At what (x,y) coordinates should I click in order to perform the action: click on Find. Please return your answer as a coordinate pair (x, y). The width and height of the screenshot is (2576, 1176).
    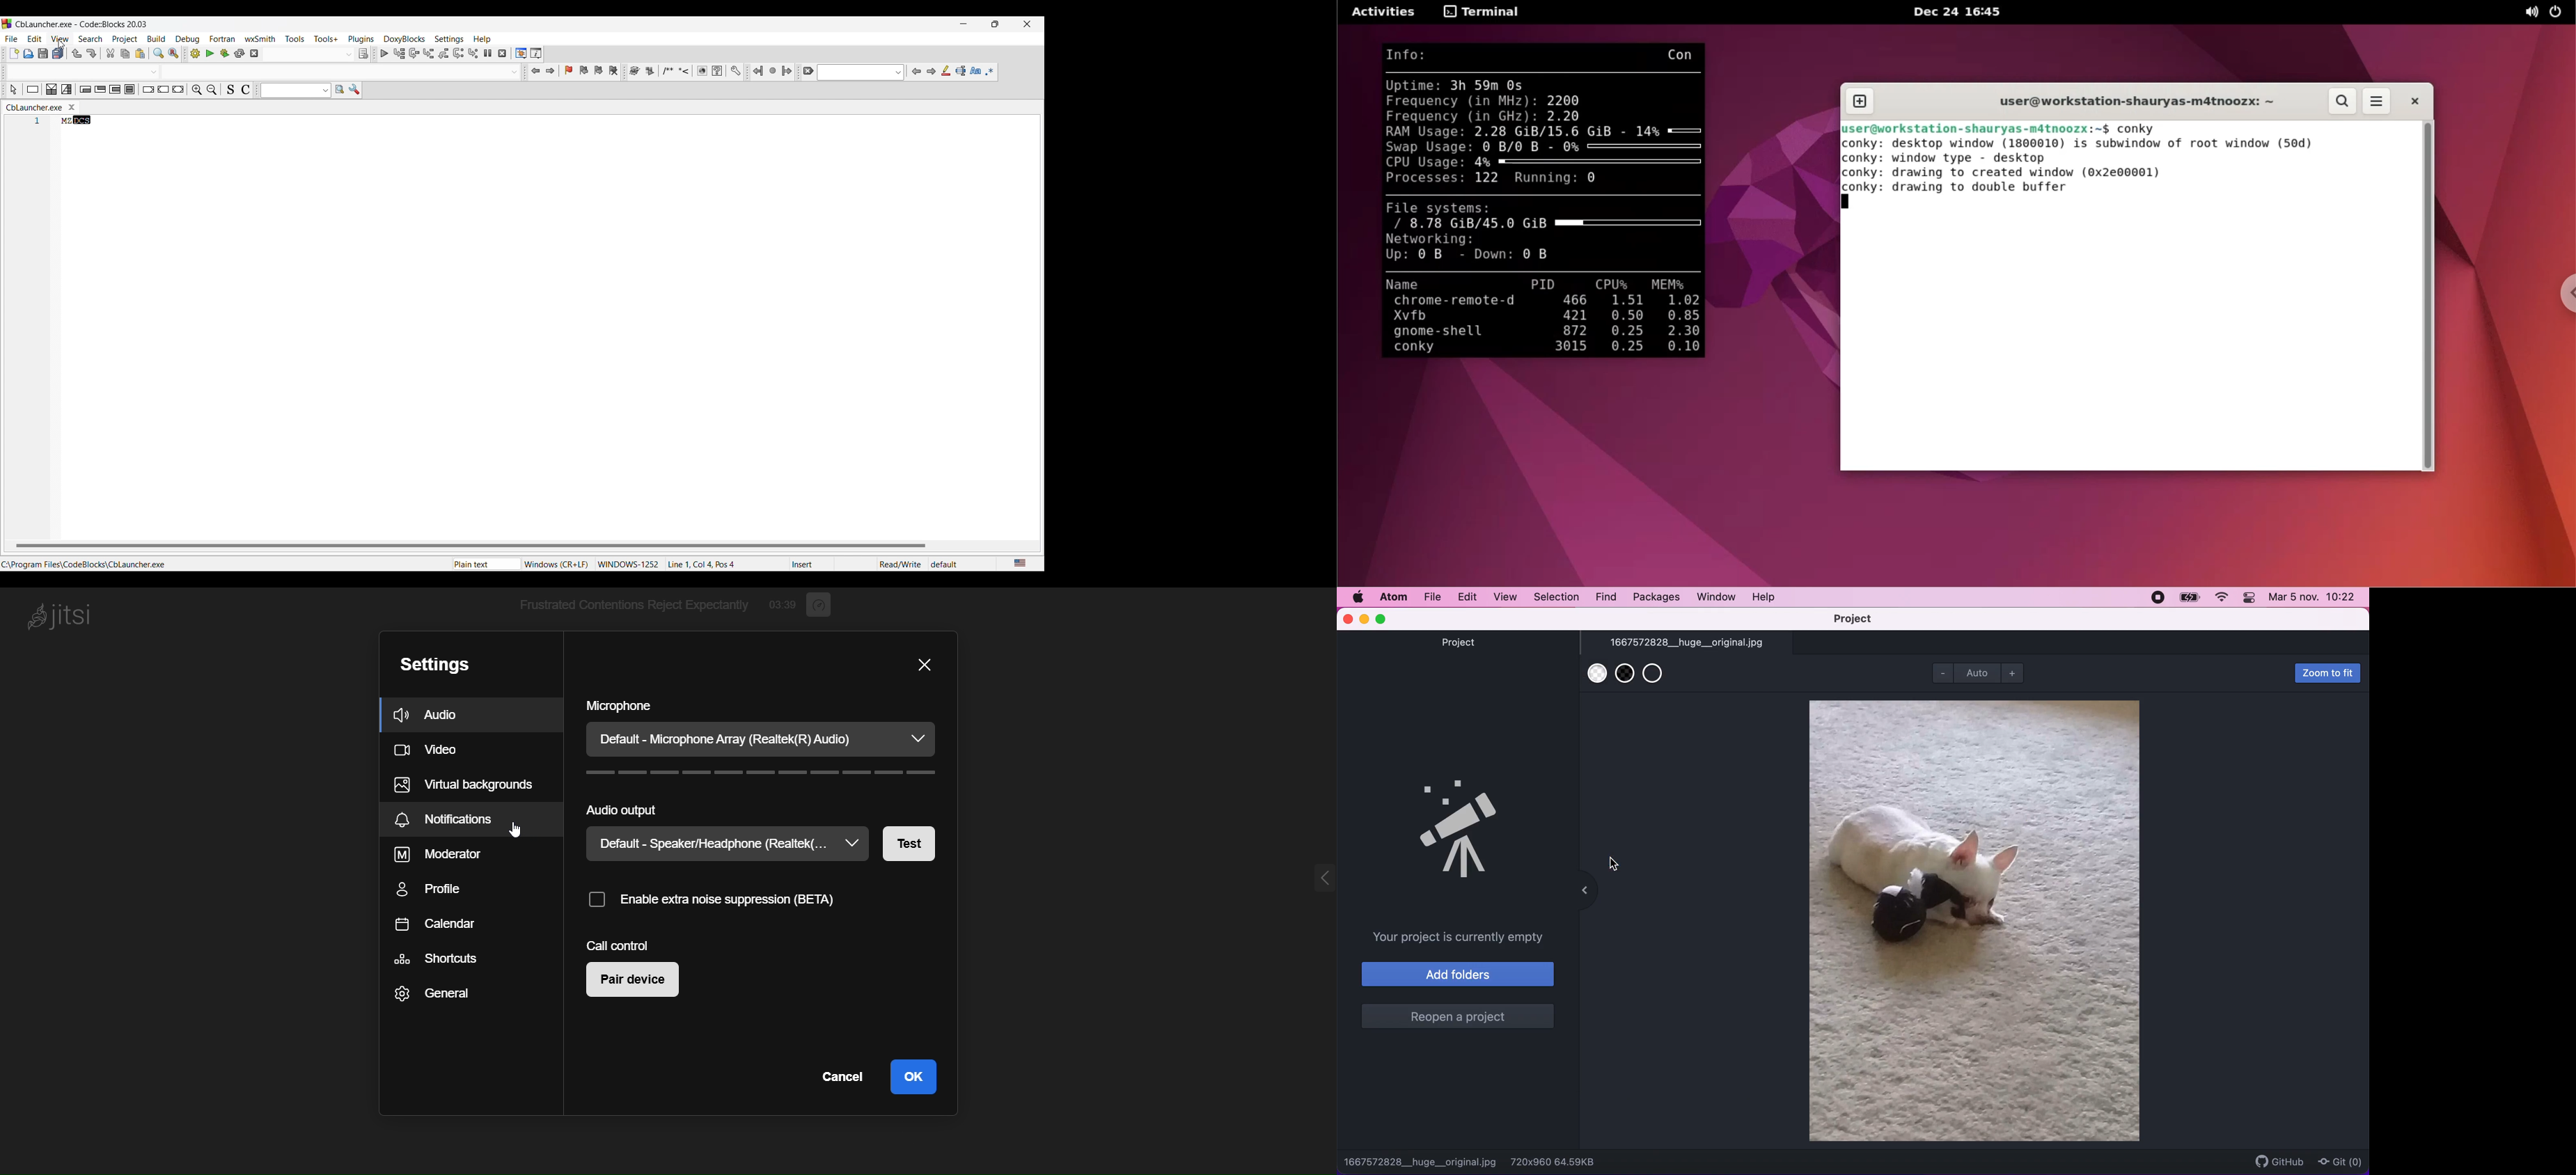
    Looking at the image, I should click on (159, 53).